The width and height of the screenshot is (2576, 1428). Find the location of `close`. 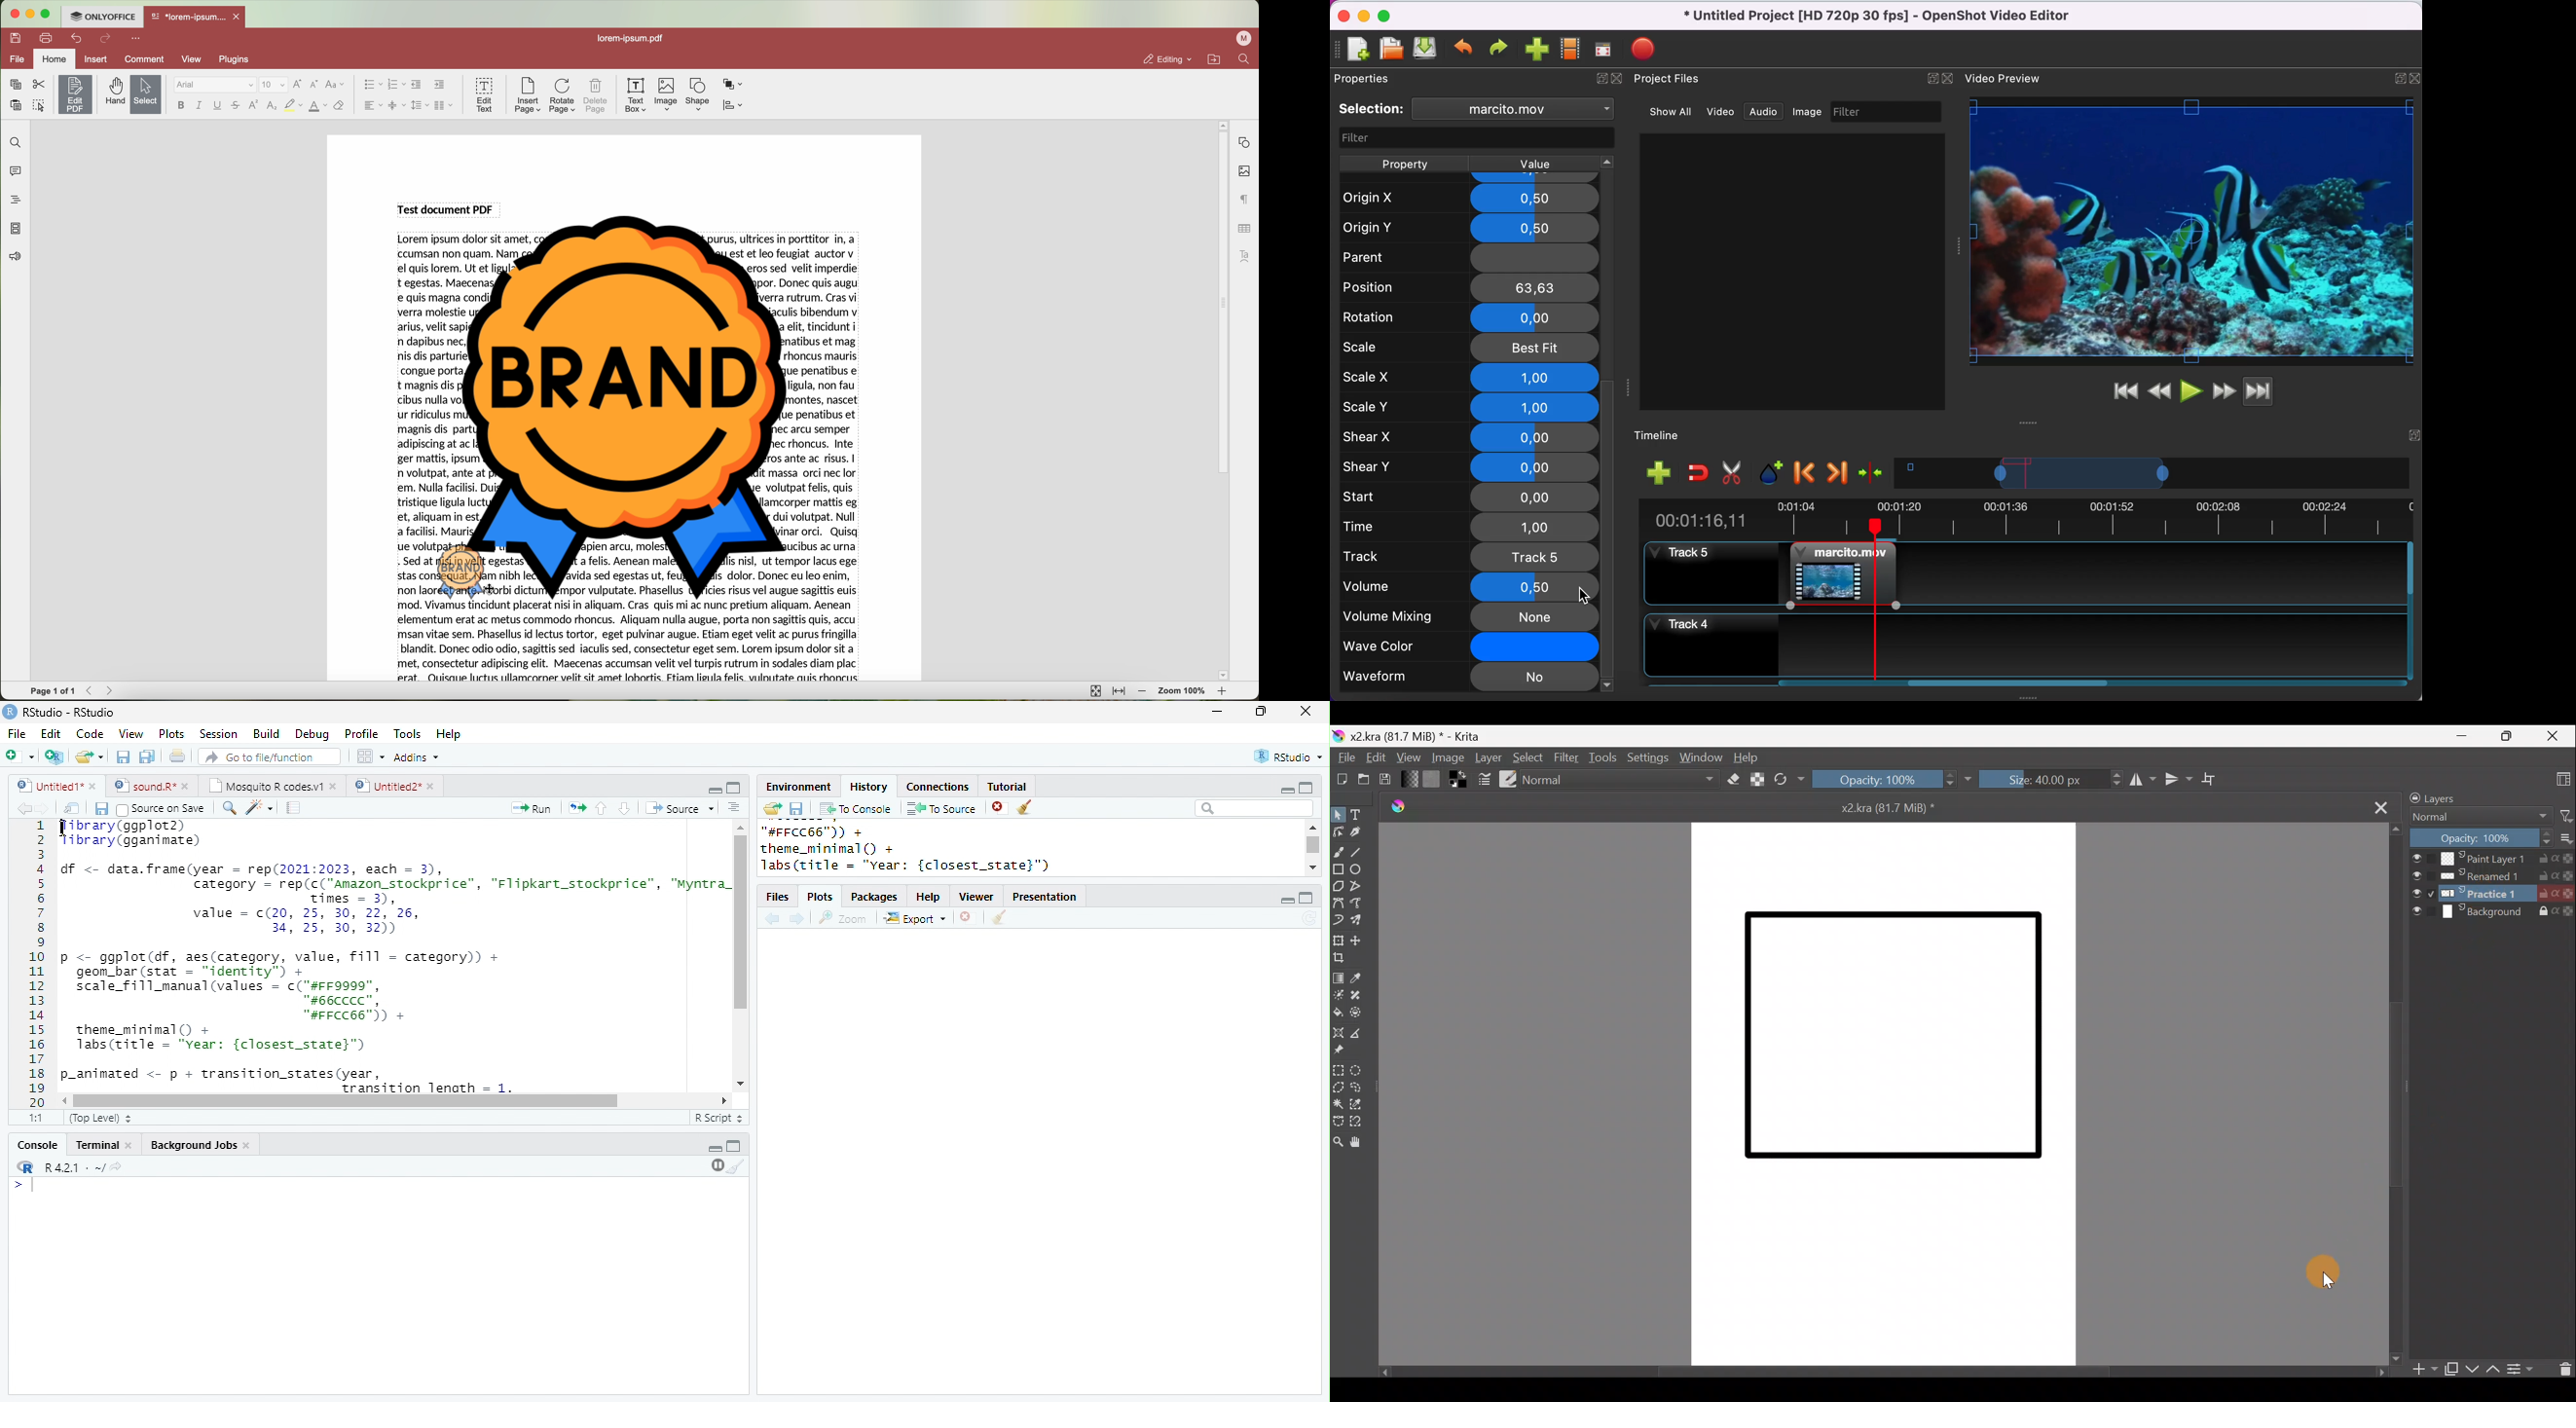

close is located at coordinates (95, 788).